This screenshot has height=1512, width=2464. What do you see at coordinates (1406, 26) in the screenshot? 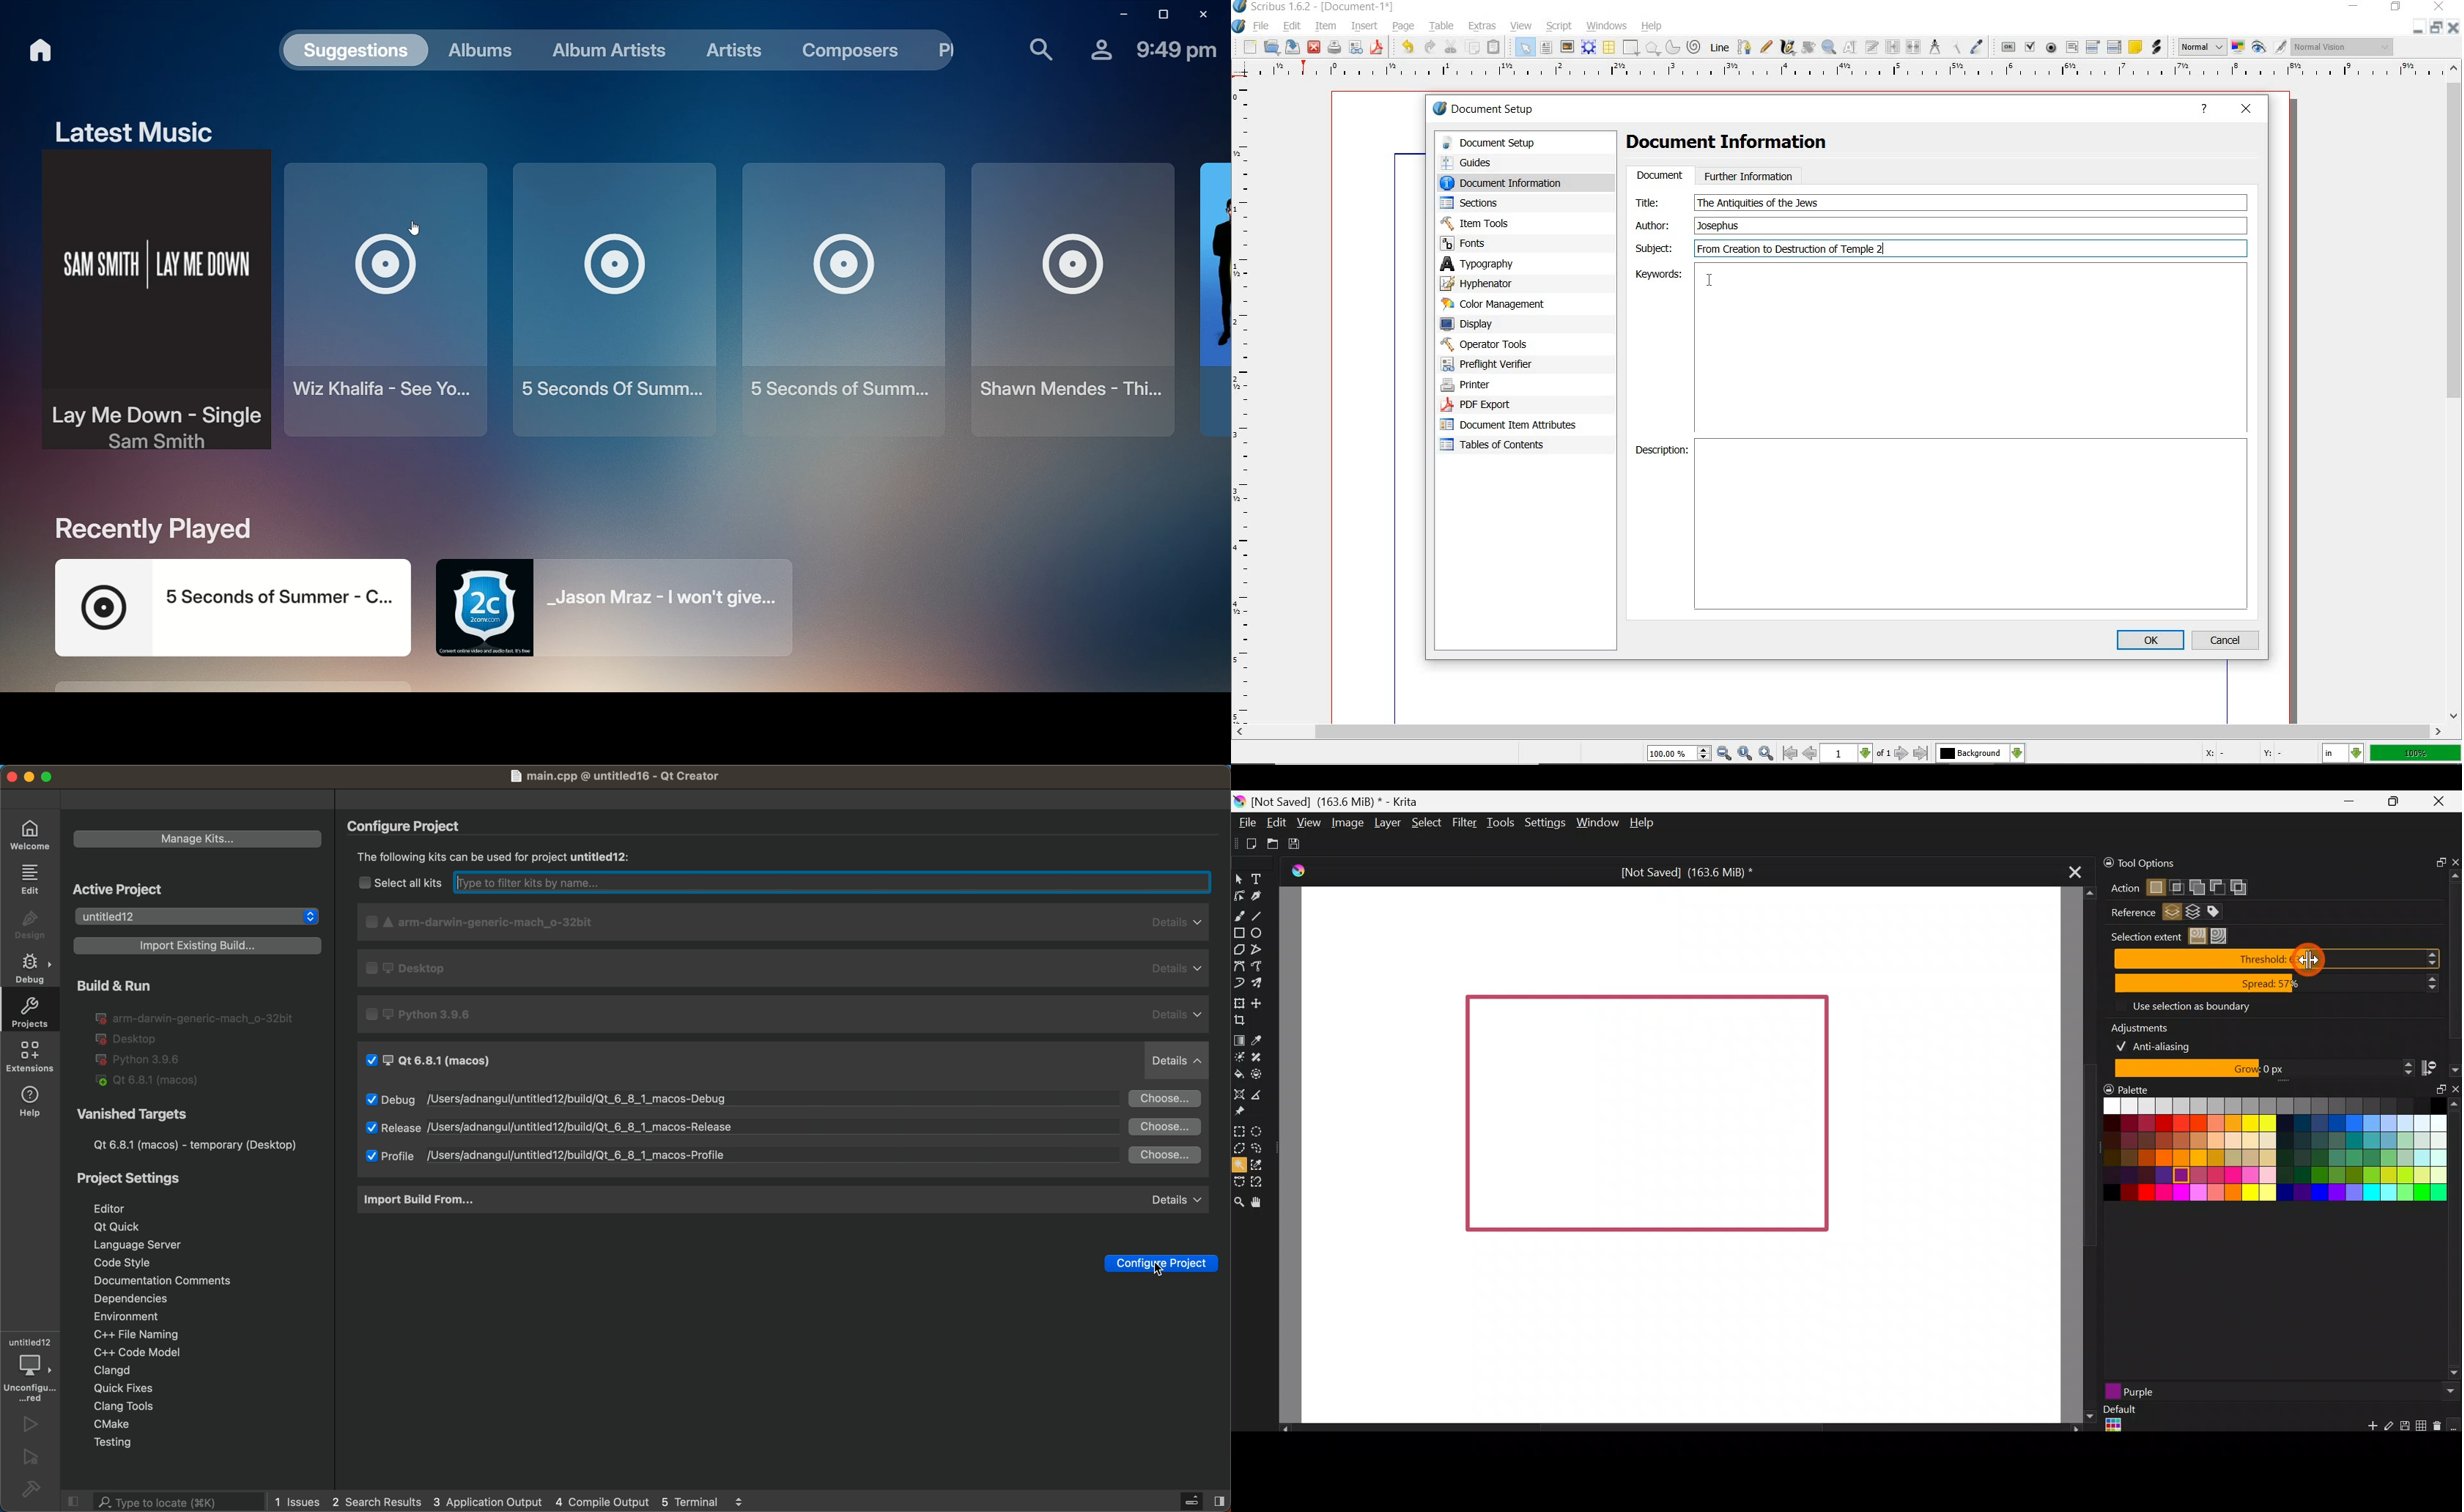
I see `page` at bounding box center [1406, 26].